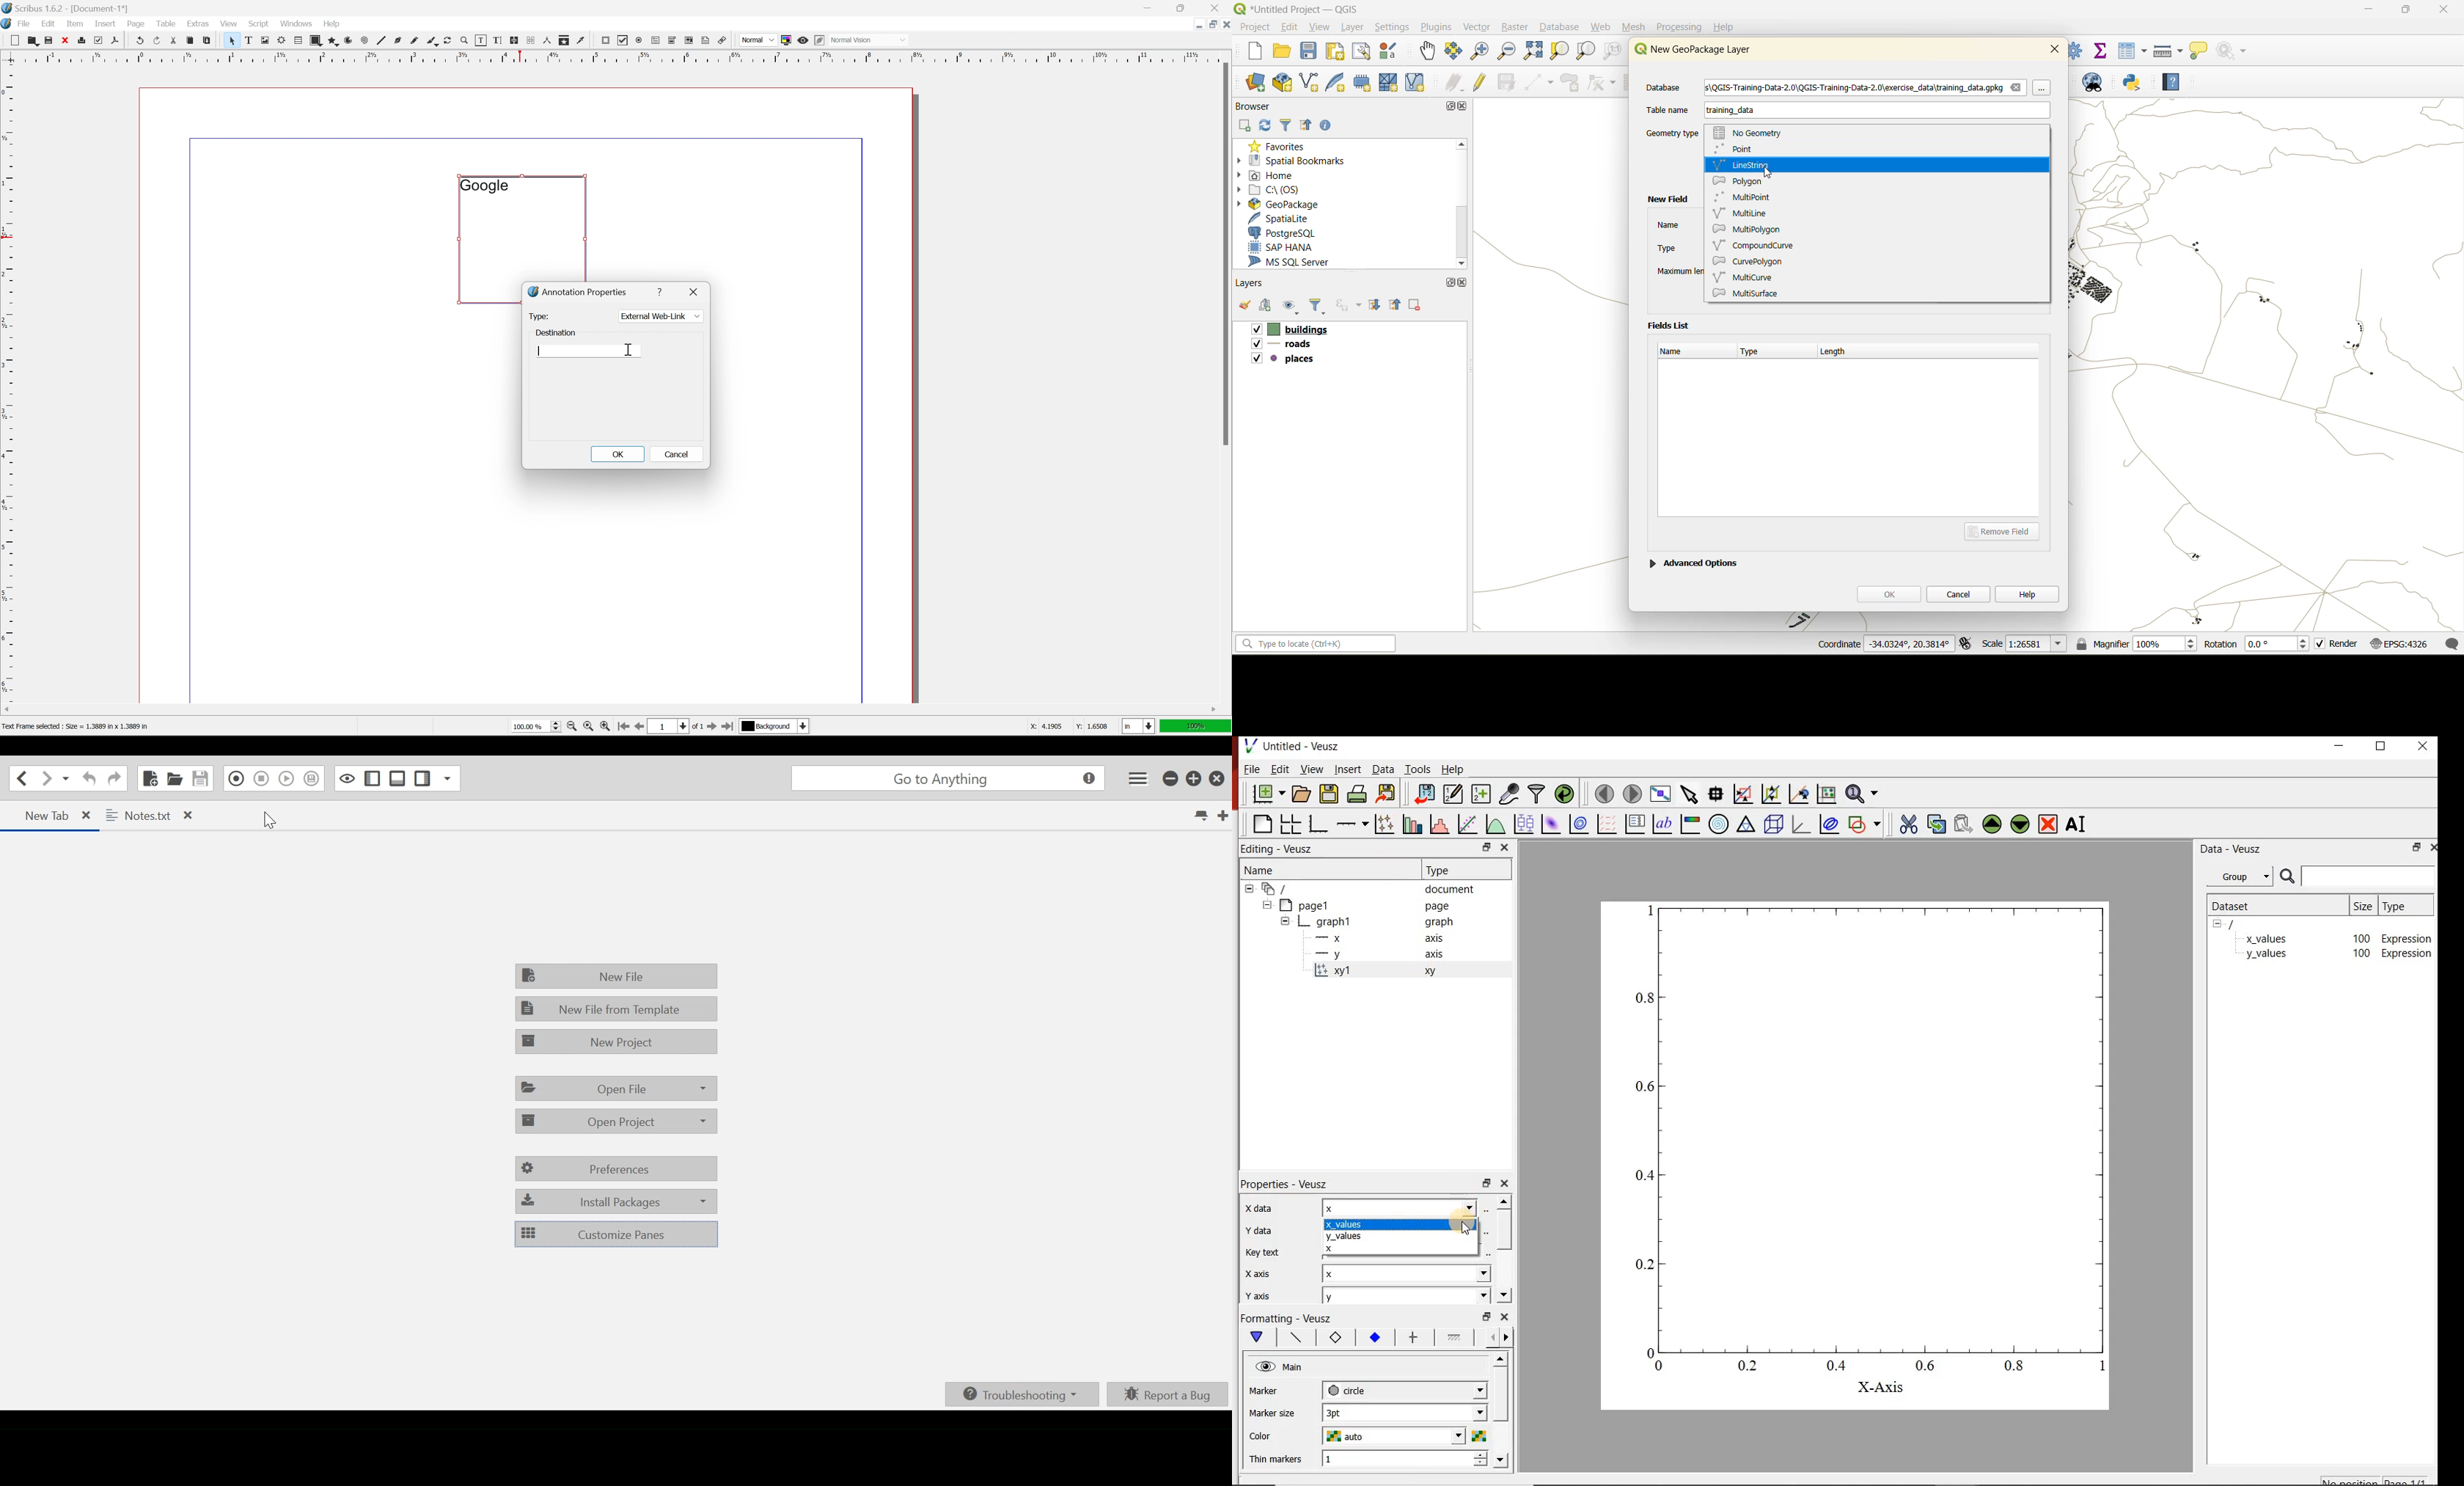 The width and height of the screenshot is (2464, 1512). Describe the element at coordinates (2338, 646) in the screenshot. I see `render` at that location.